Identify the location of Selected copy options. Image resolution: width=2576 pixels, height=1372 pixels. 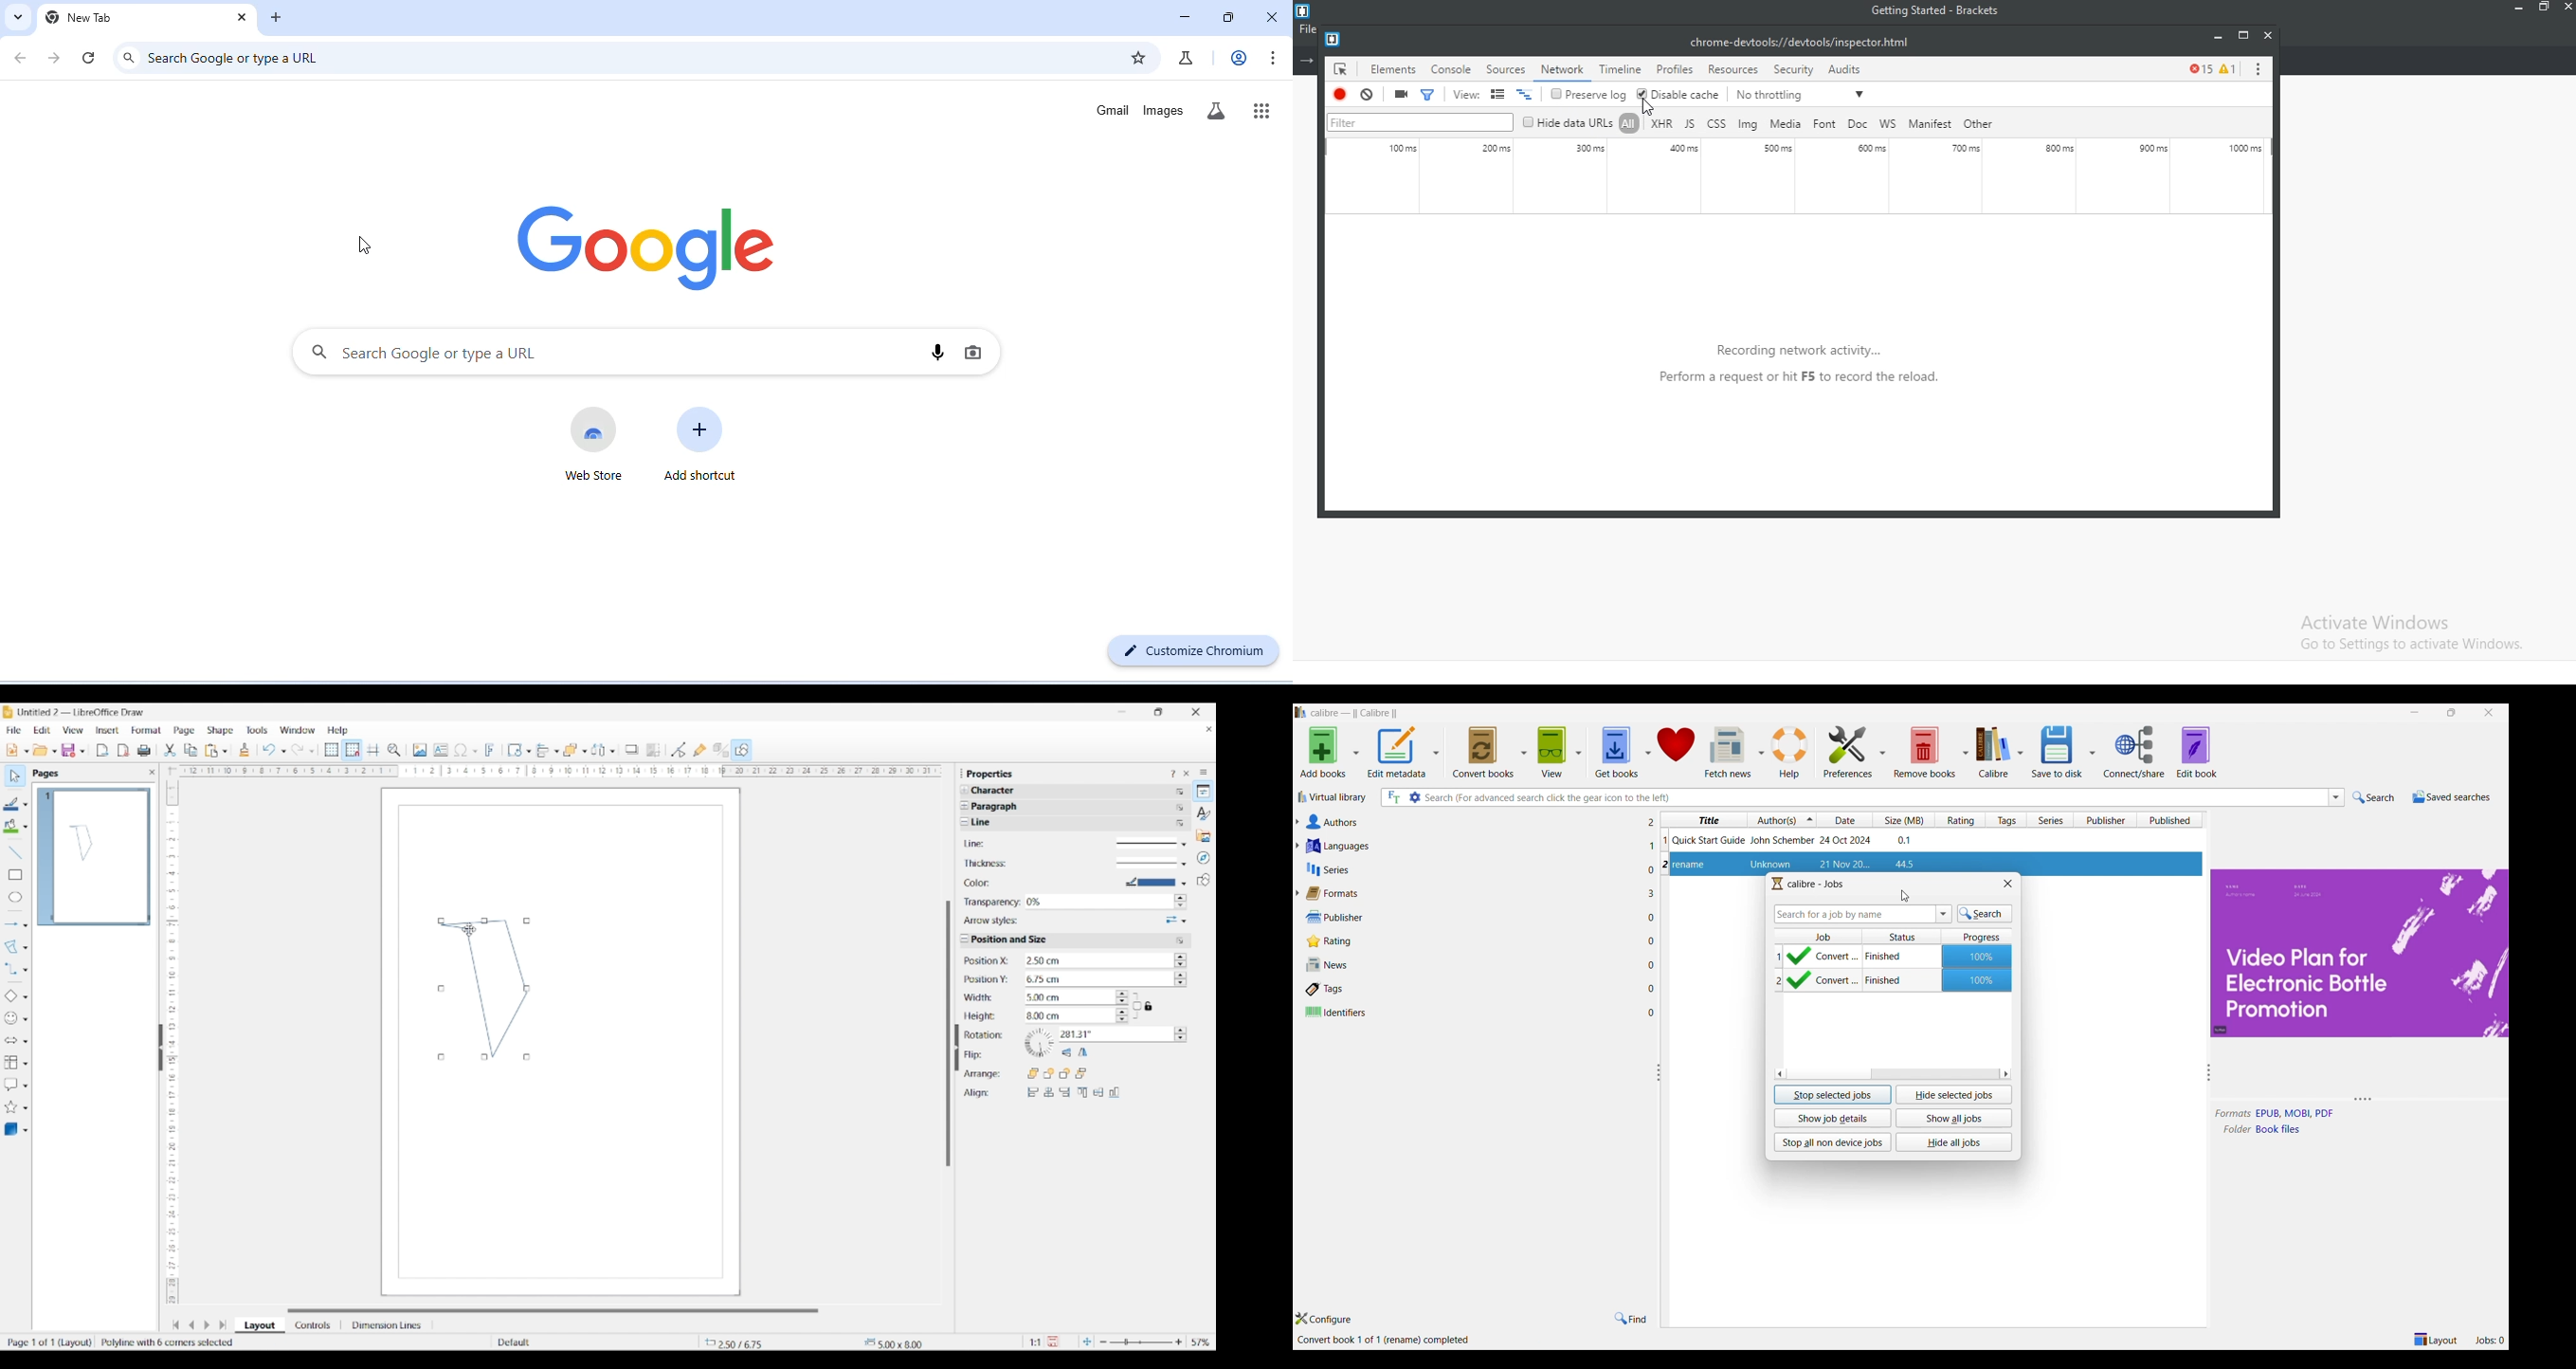
(170, 750).